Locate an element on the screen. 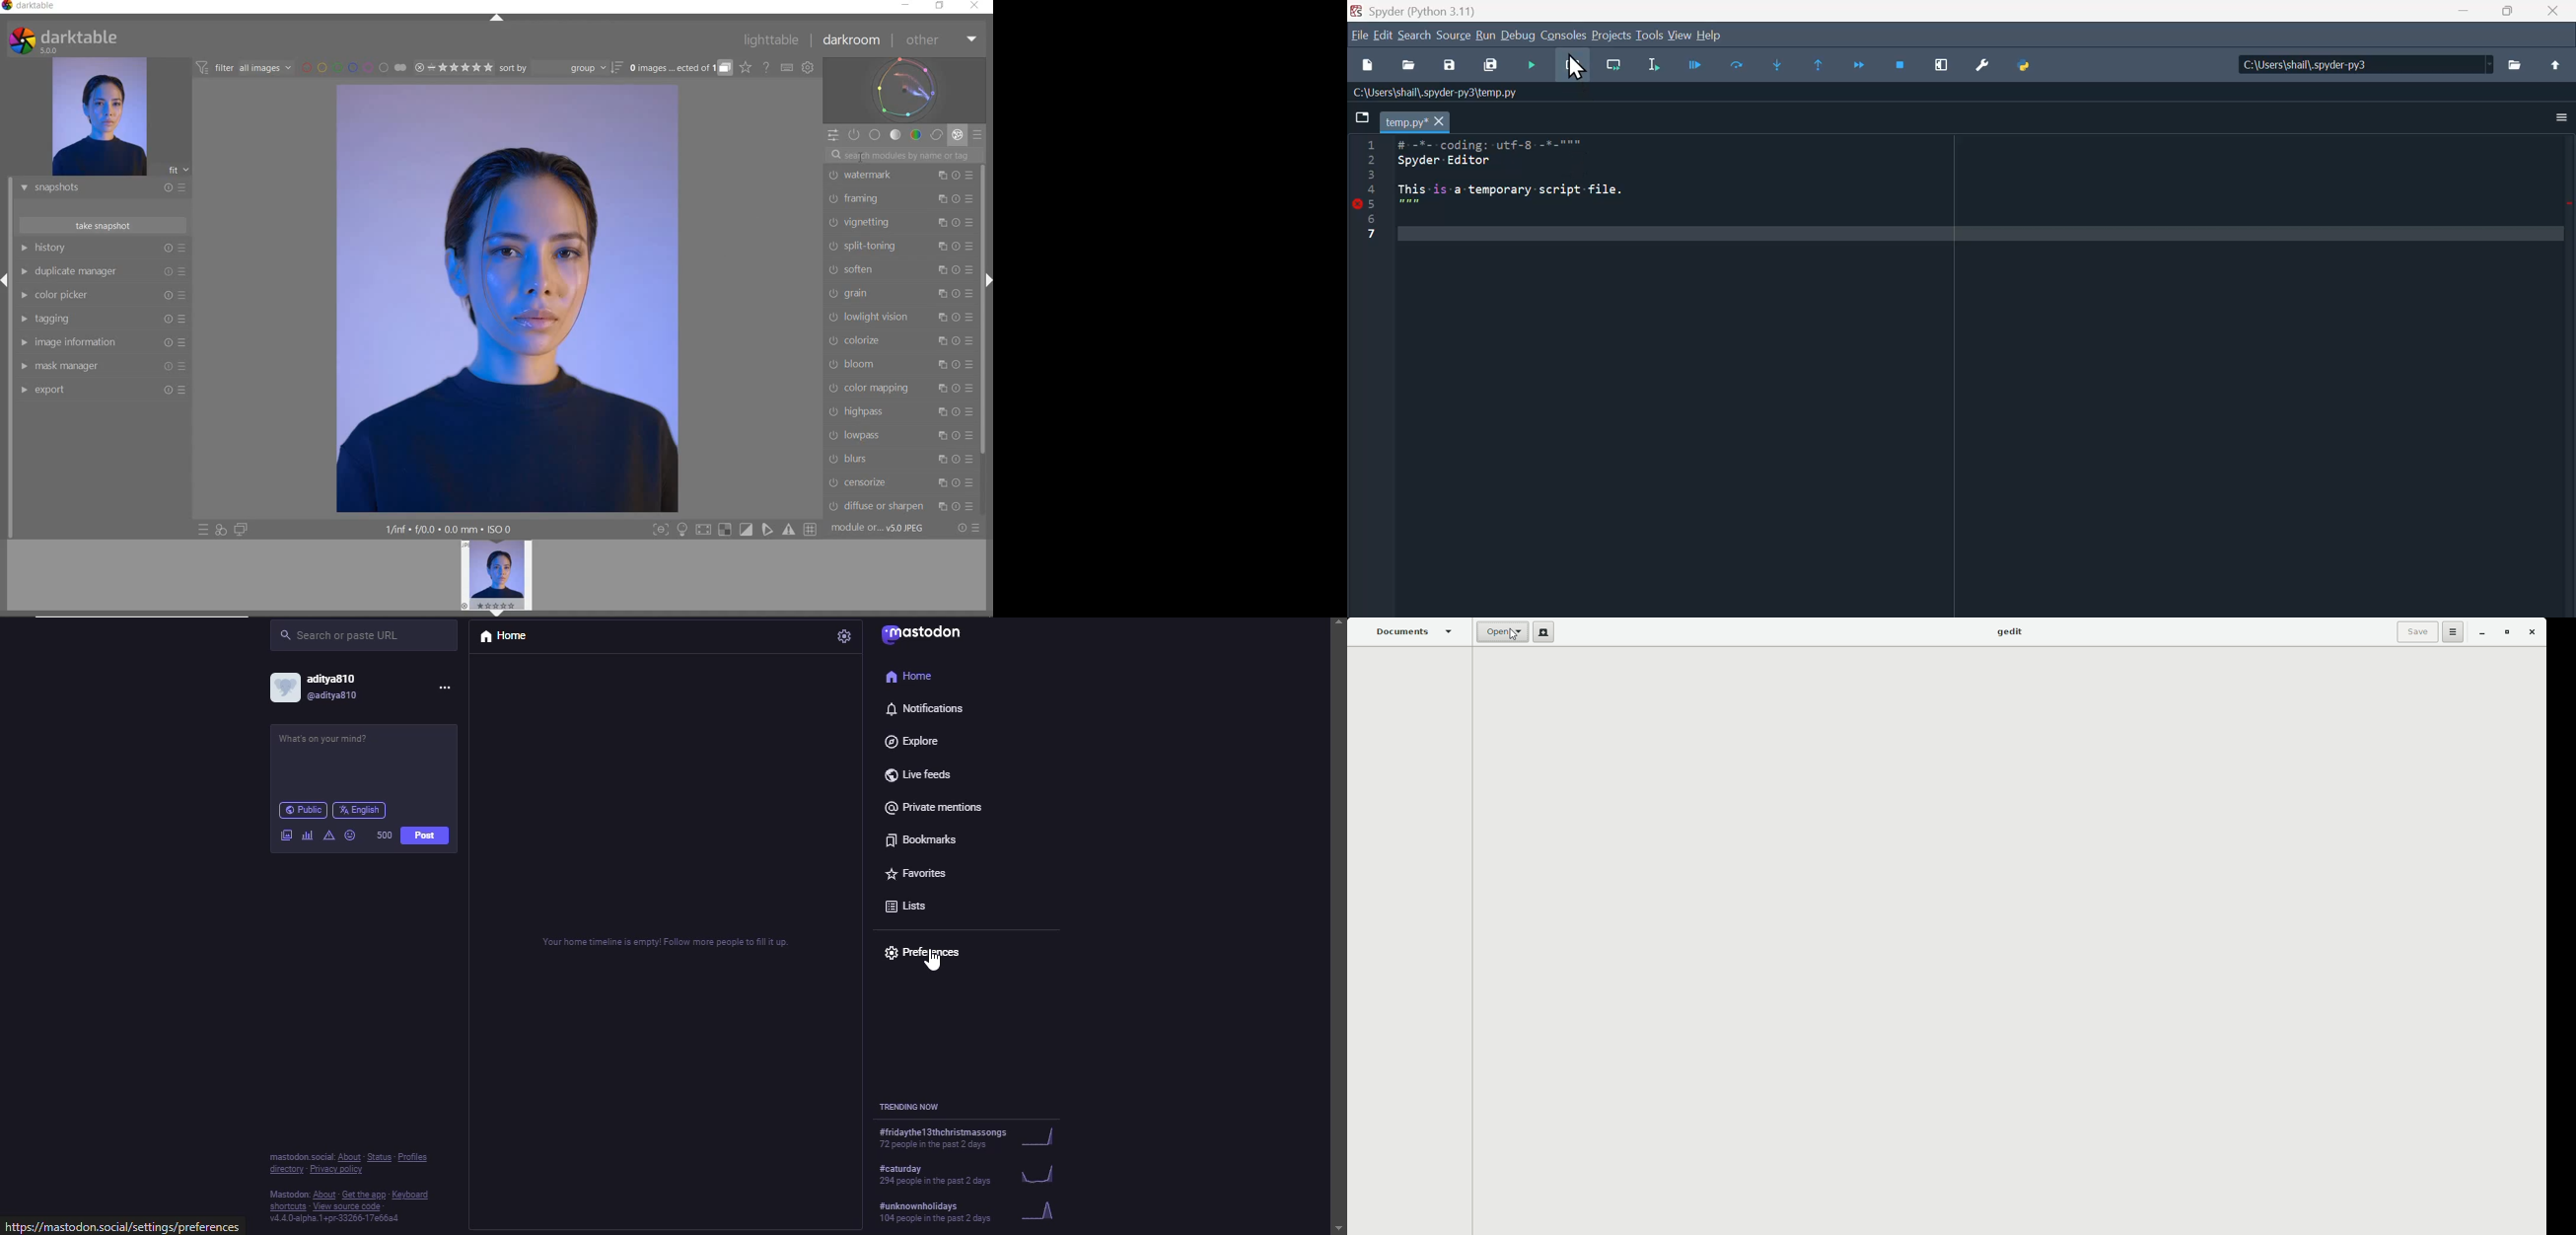  HELP ONLINE is located at coordinates (766, 67).